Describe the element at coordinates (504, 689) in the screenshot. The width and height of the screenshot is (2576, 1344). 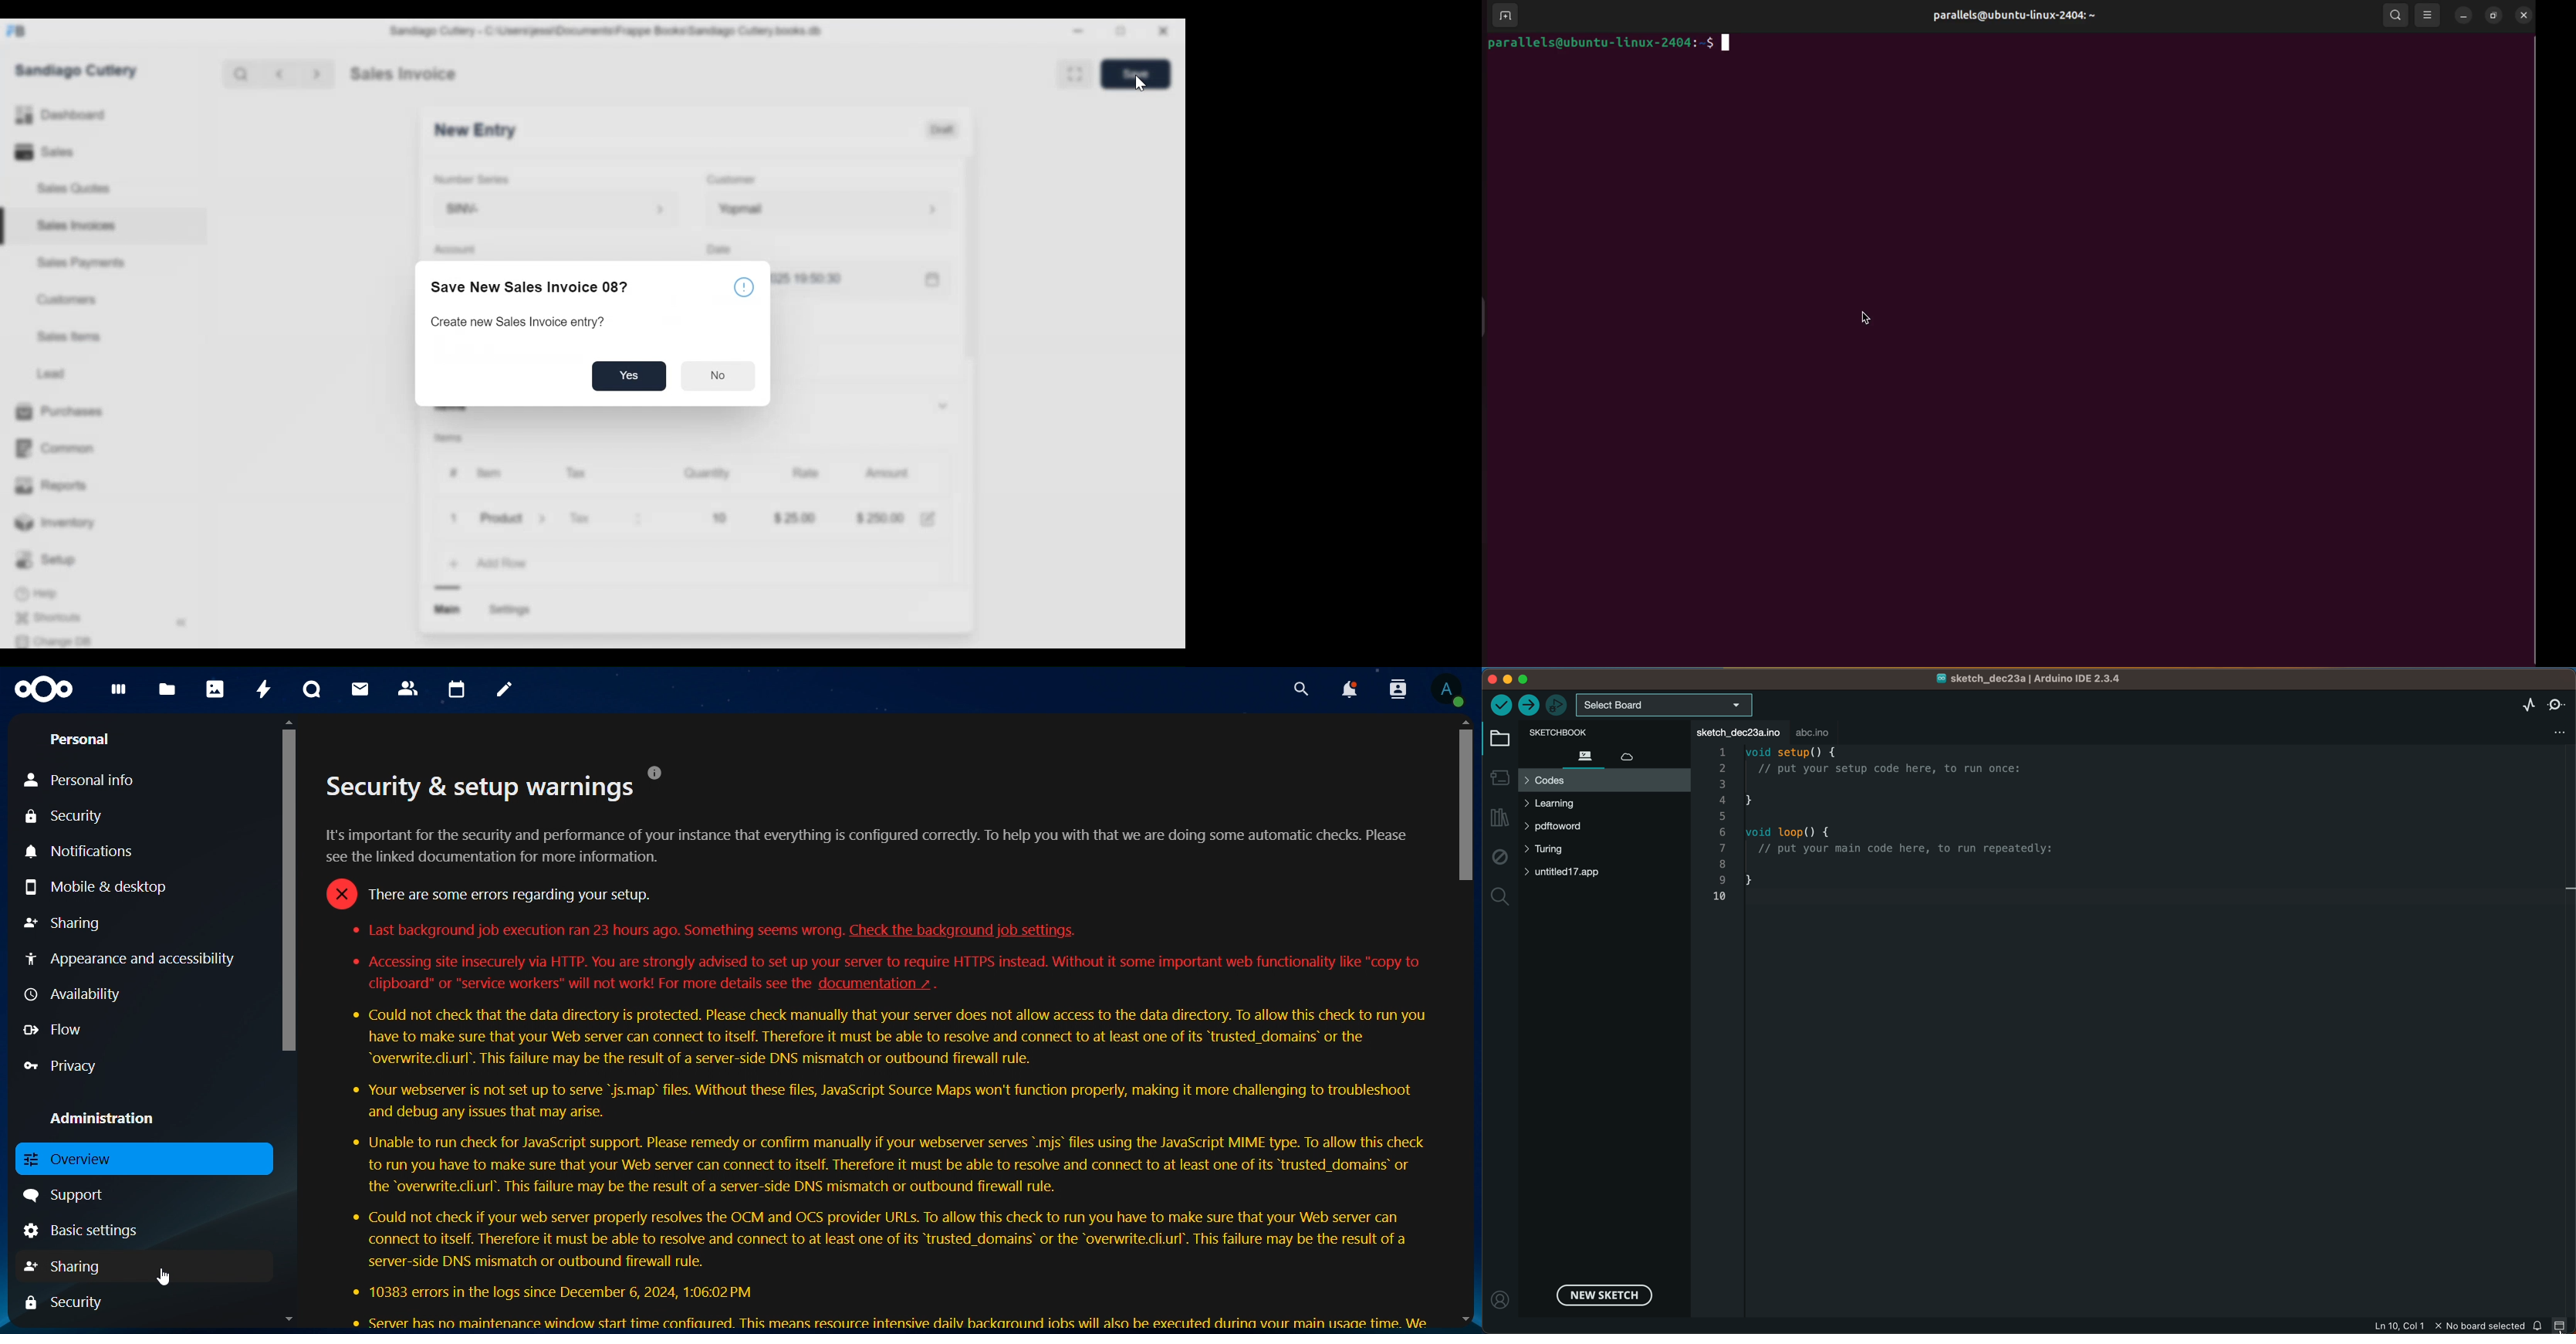
I see `notes` at that location.